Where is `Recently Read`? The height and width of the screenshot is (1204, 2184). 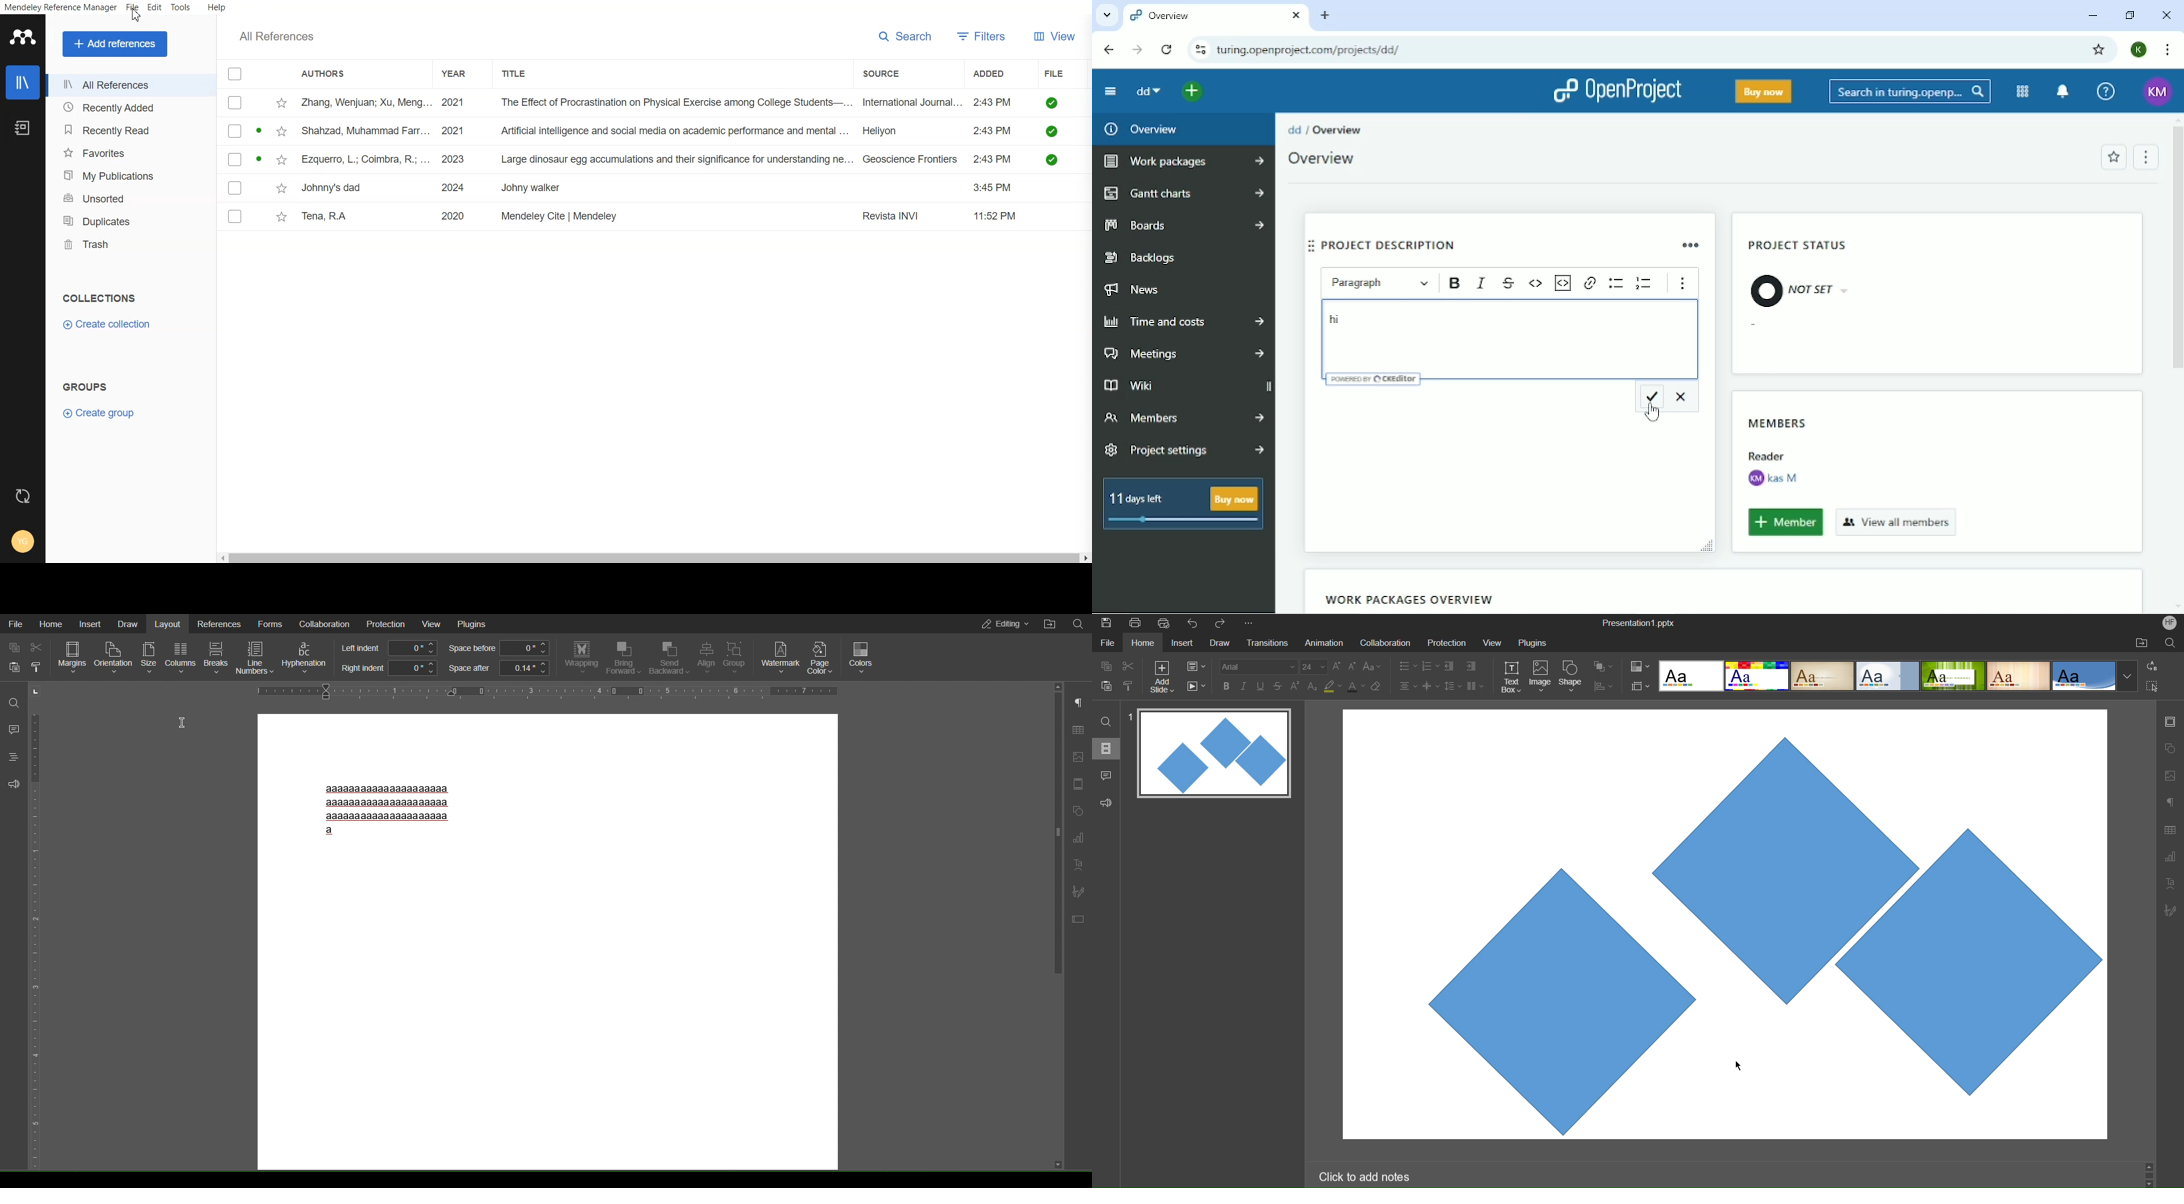 Recently Read is located at coordinates (126, 131).